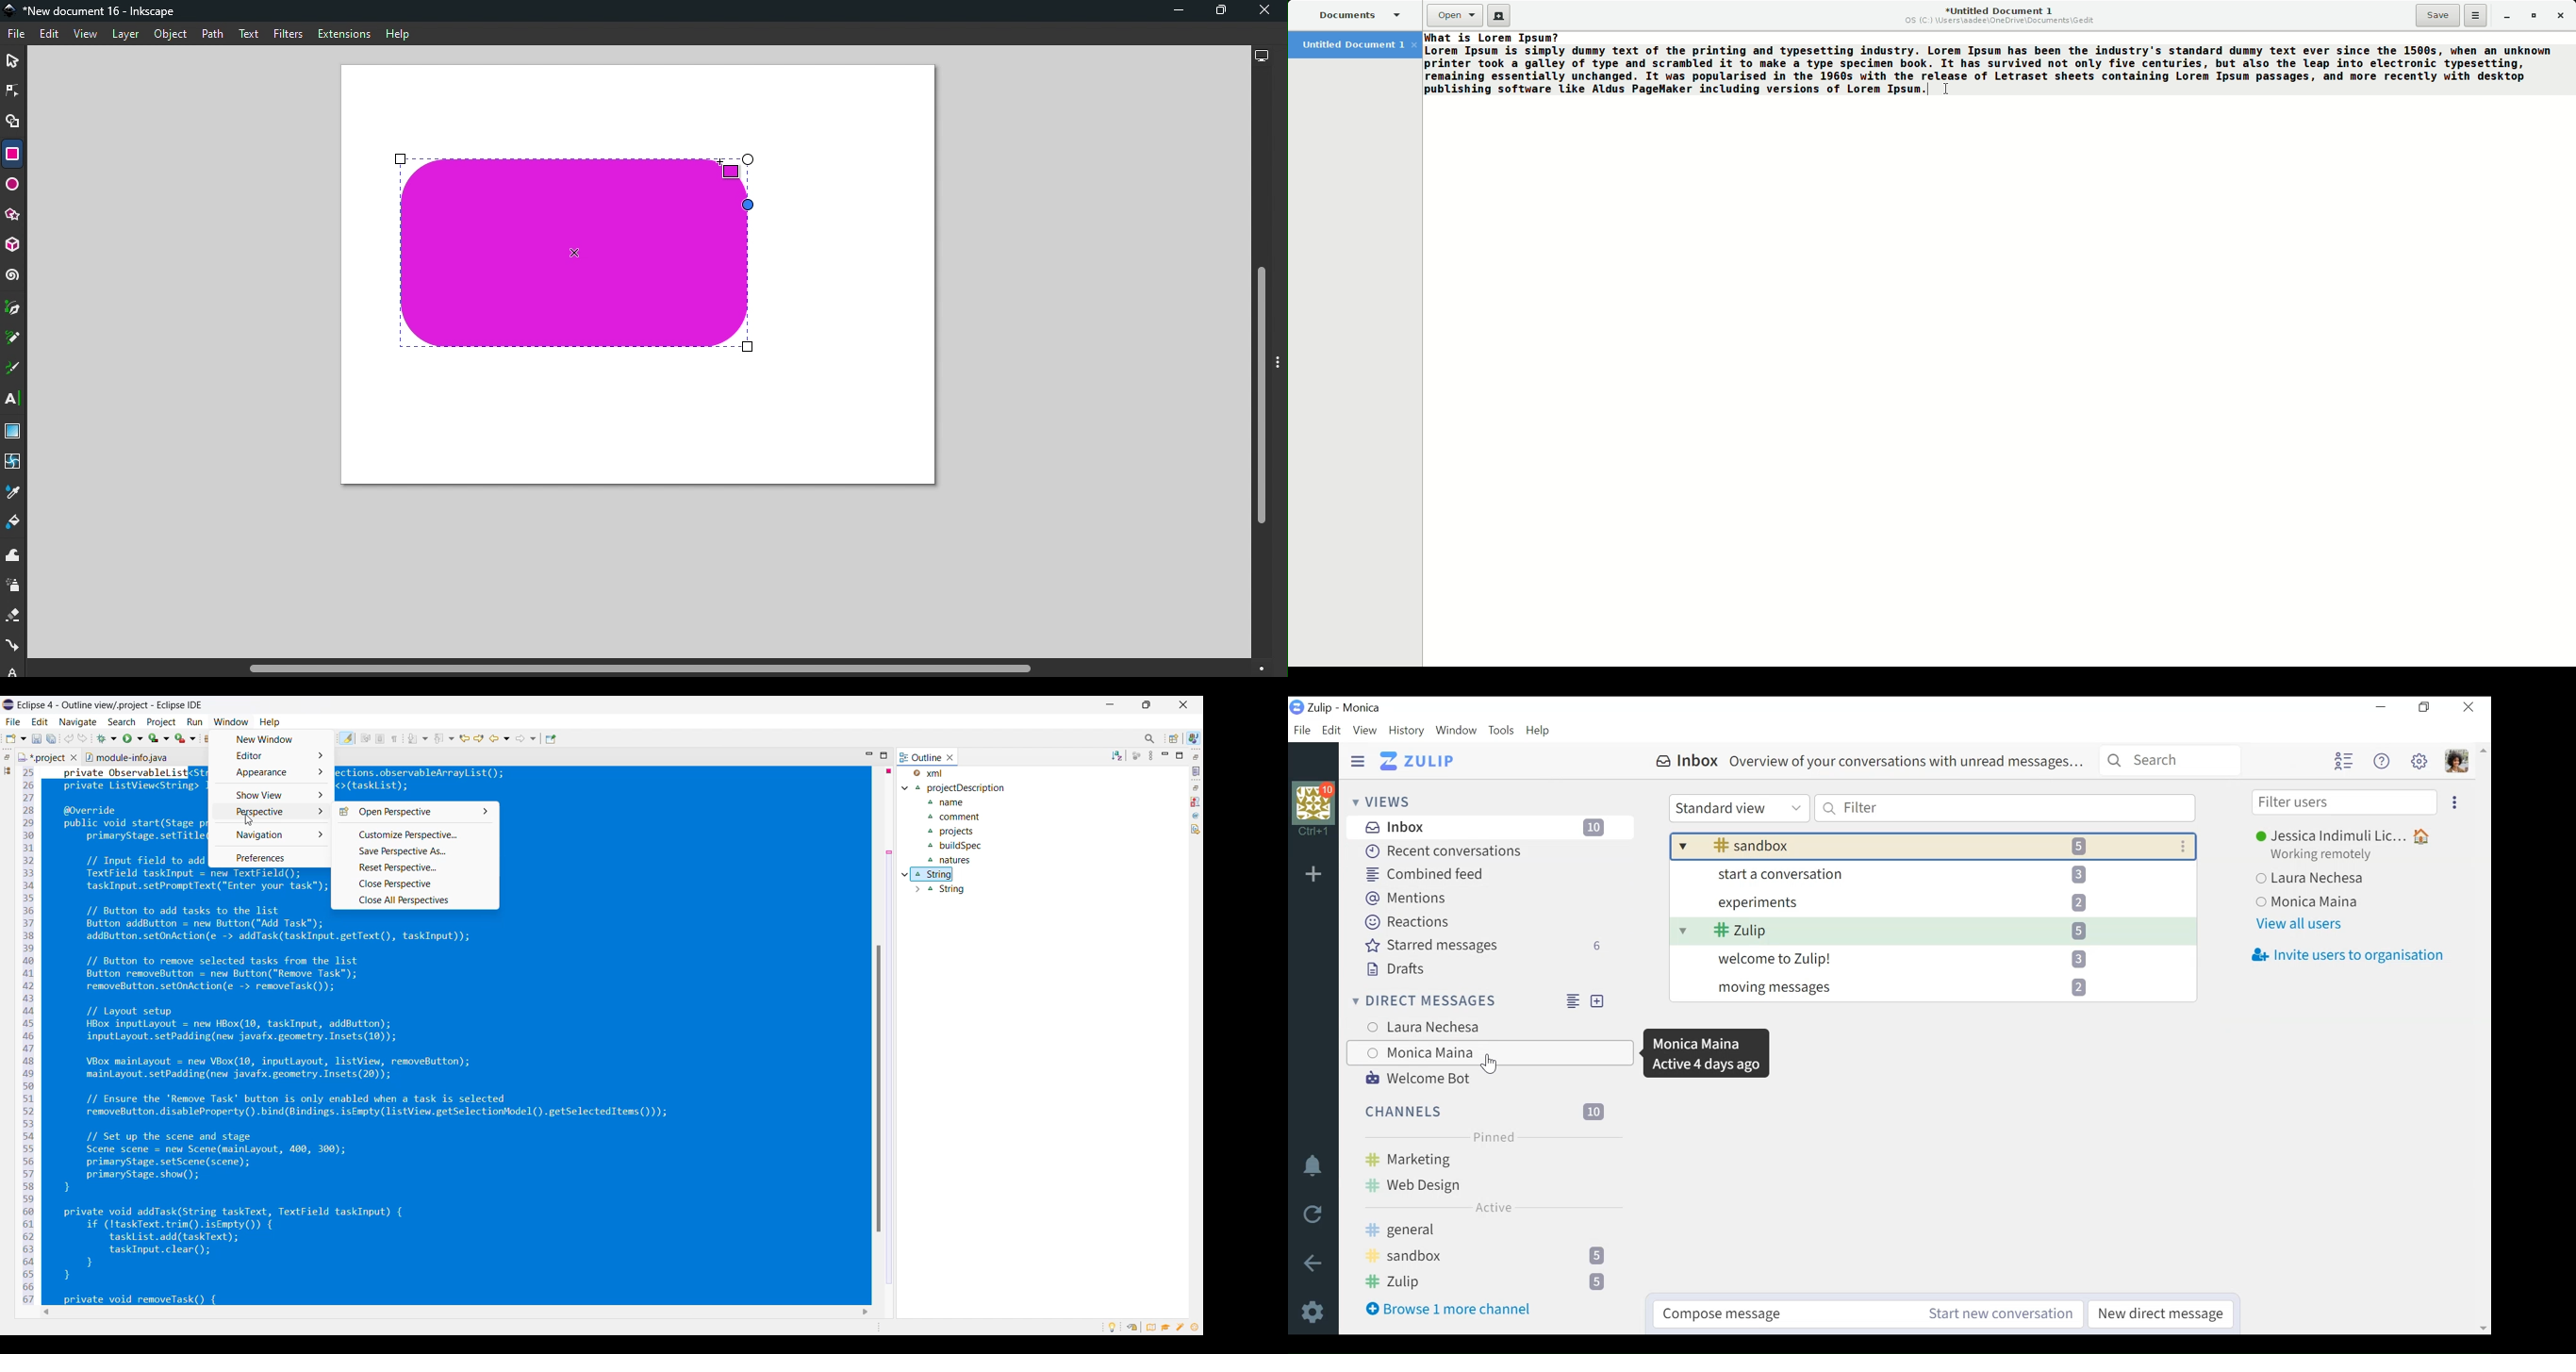 Image resolution: width=2576 pixels, height=1372 pixels. I want to click on Zulip Desktop icon, so click(1297, 708).